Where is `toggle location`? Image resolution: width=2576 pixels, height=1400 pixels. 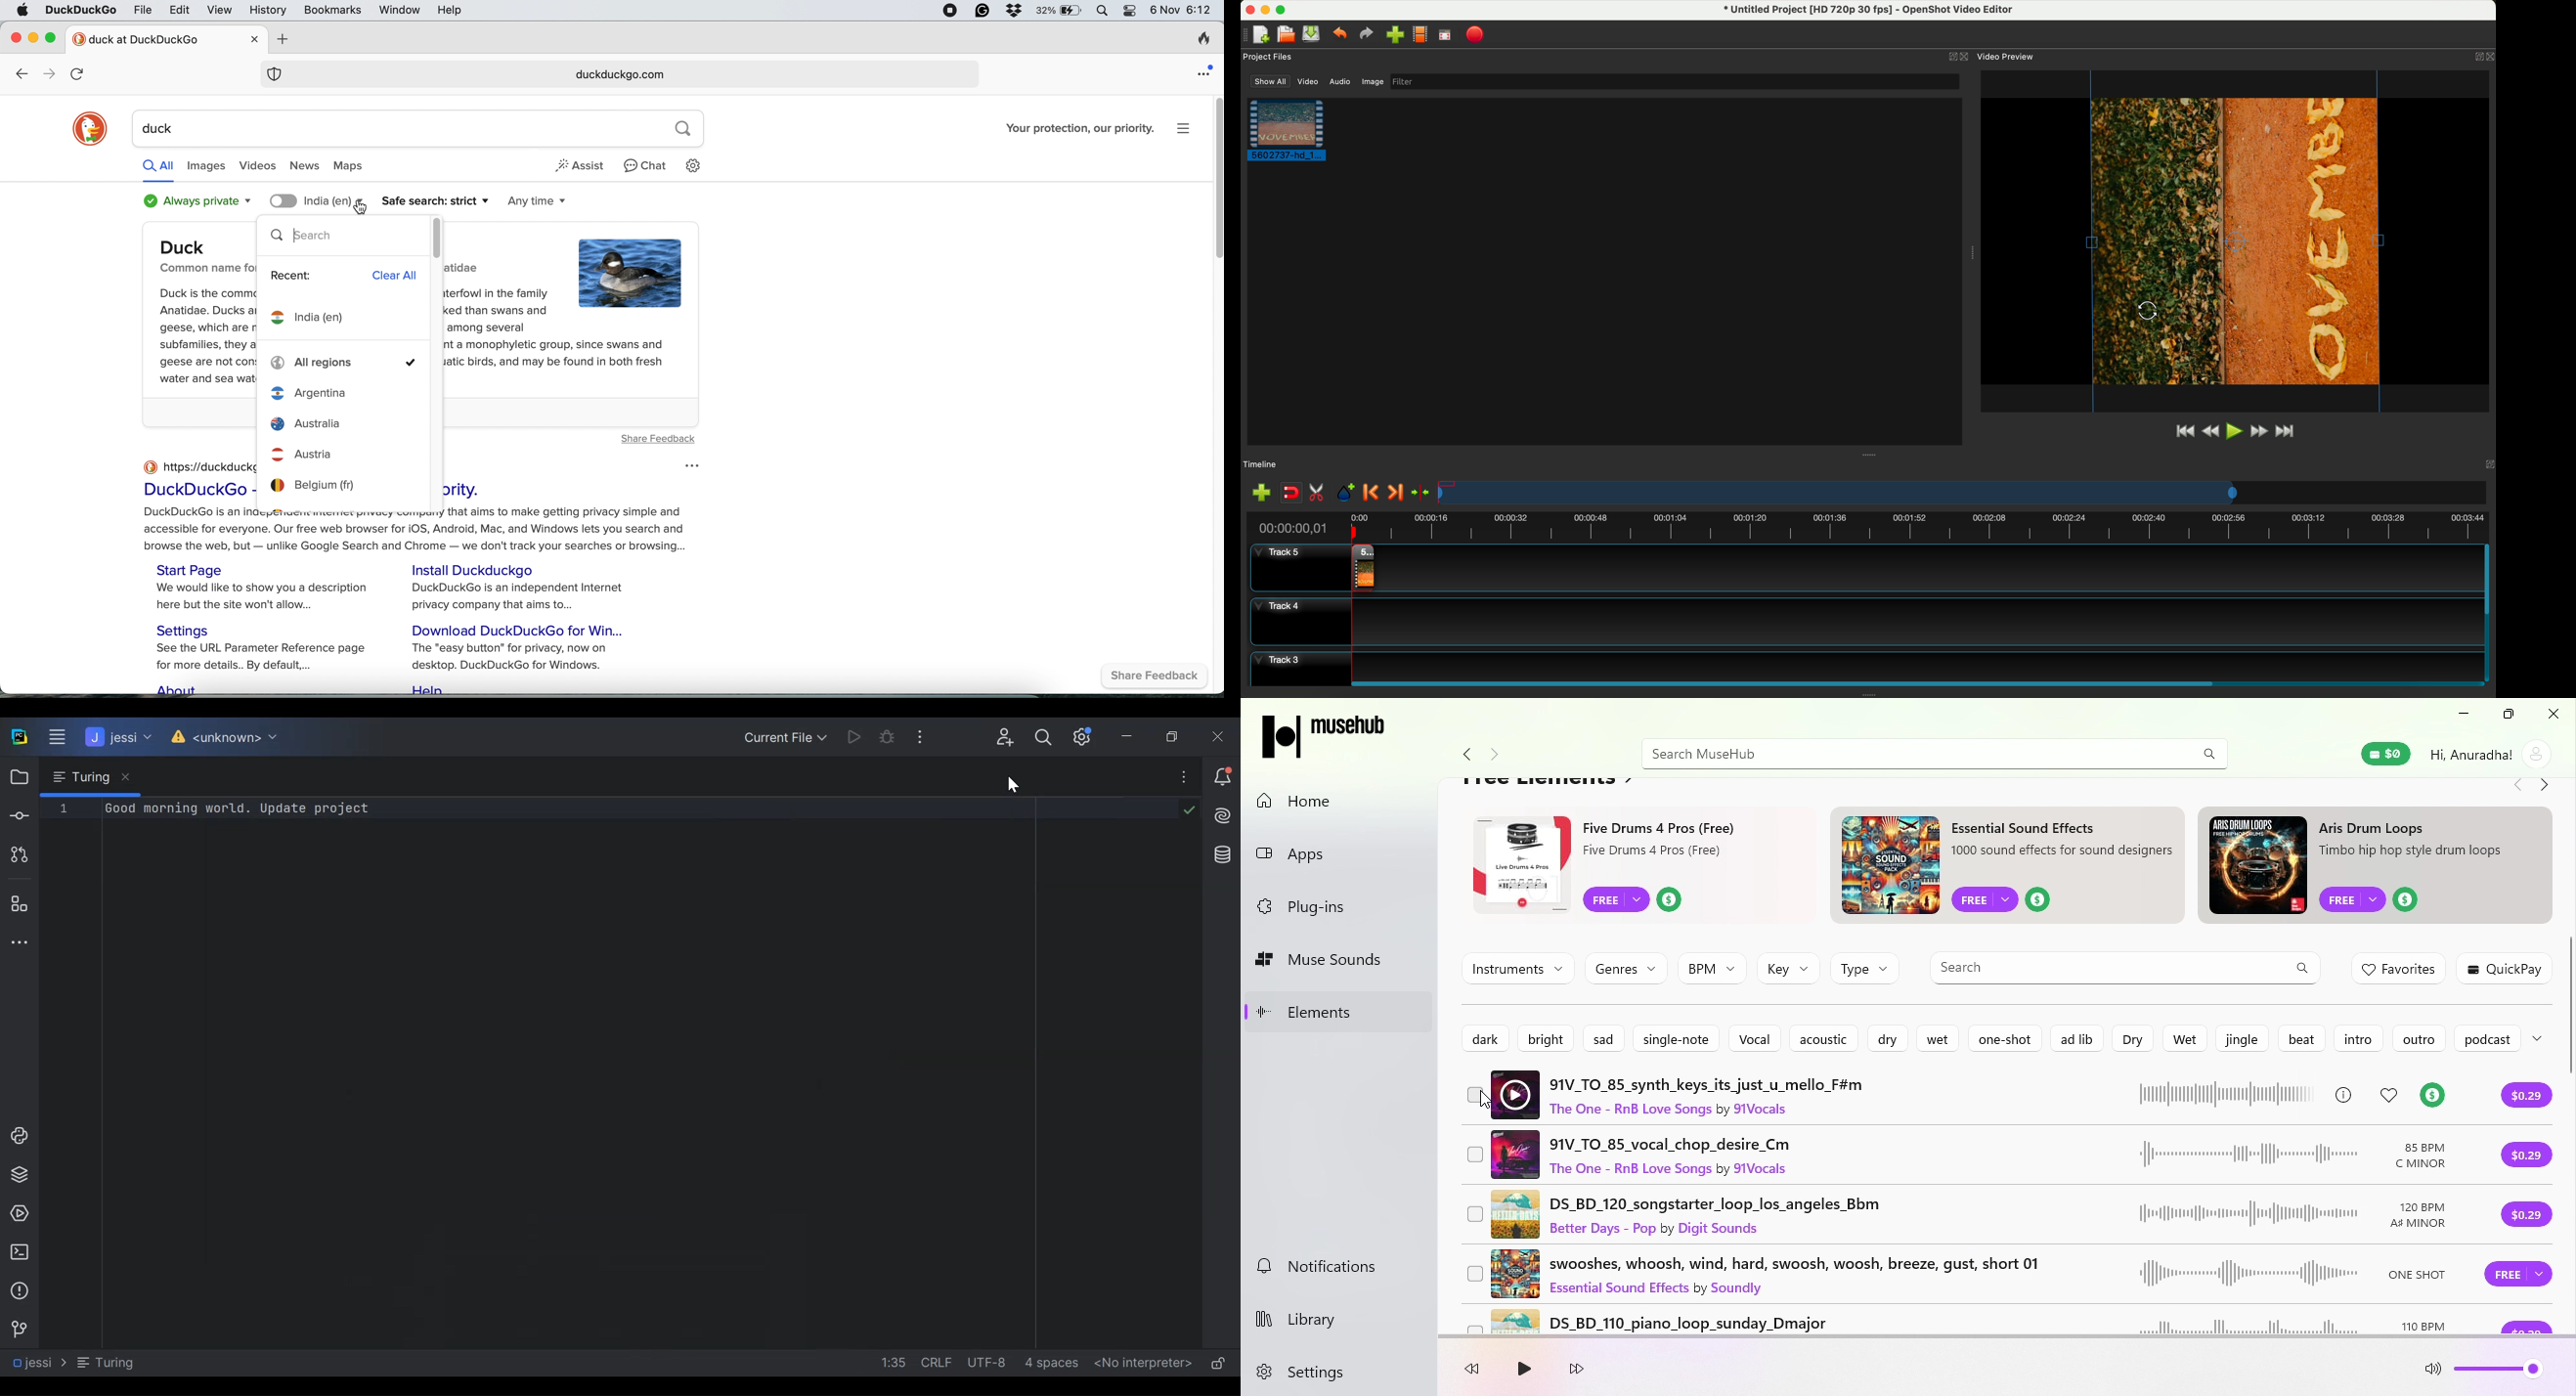 toggle location is located at coordinates (283, 200).